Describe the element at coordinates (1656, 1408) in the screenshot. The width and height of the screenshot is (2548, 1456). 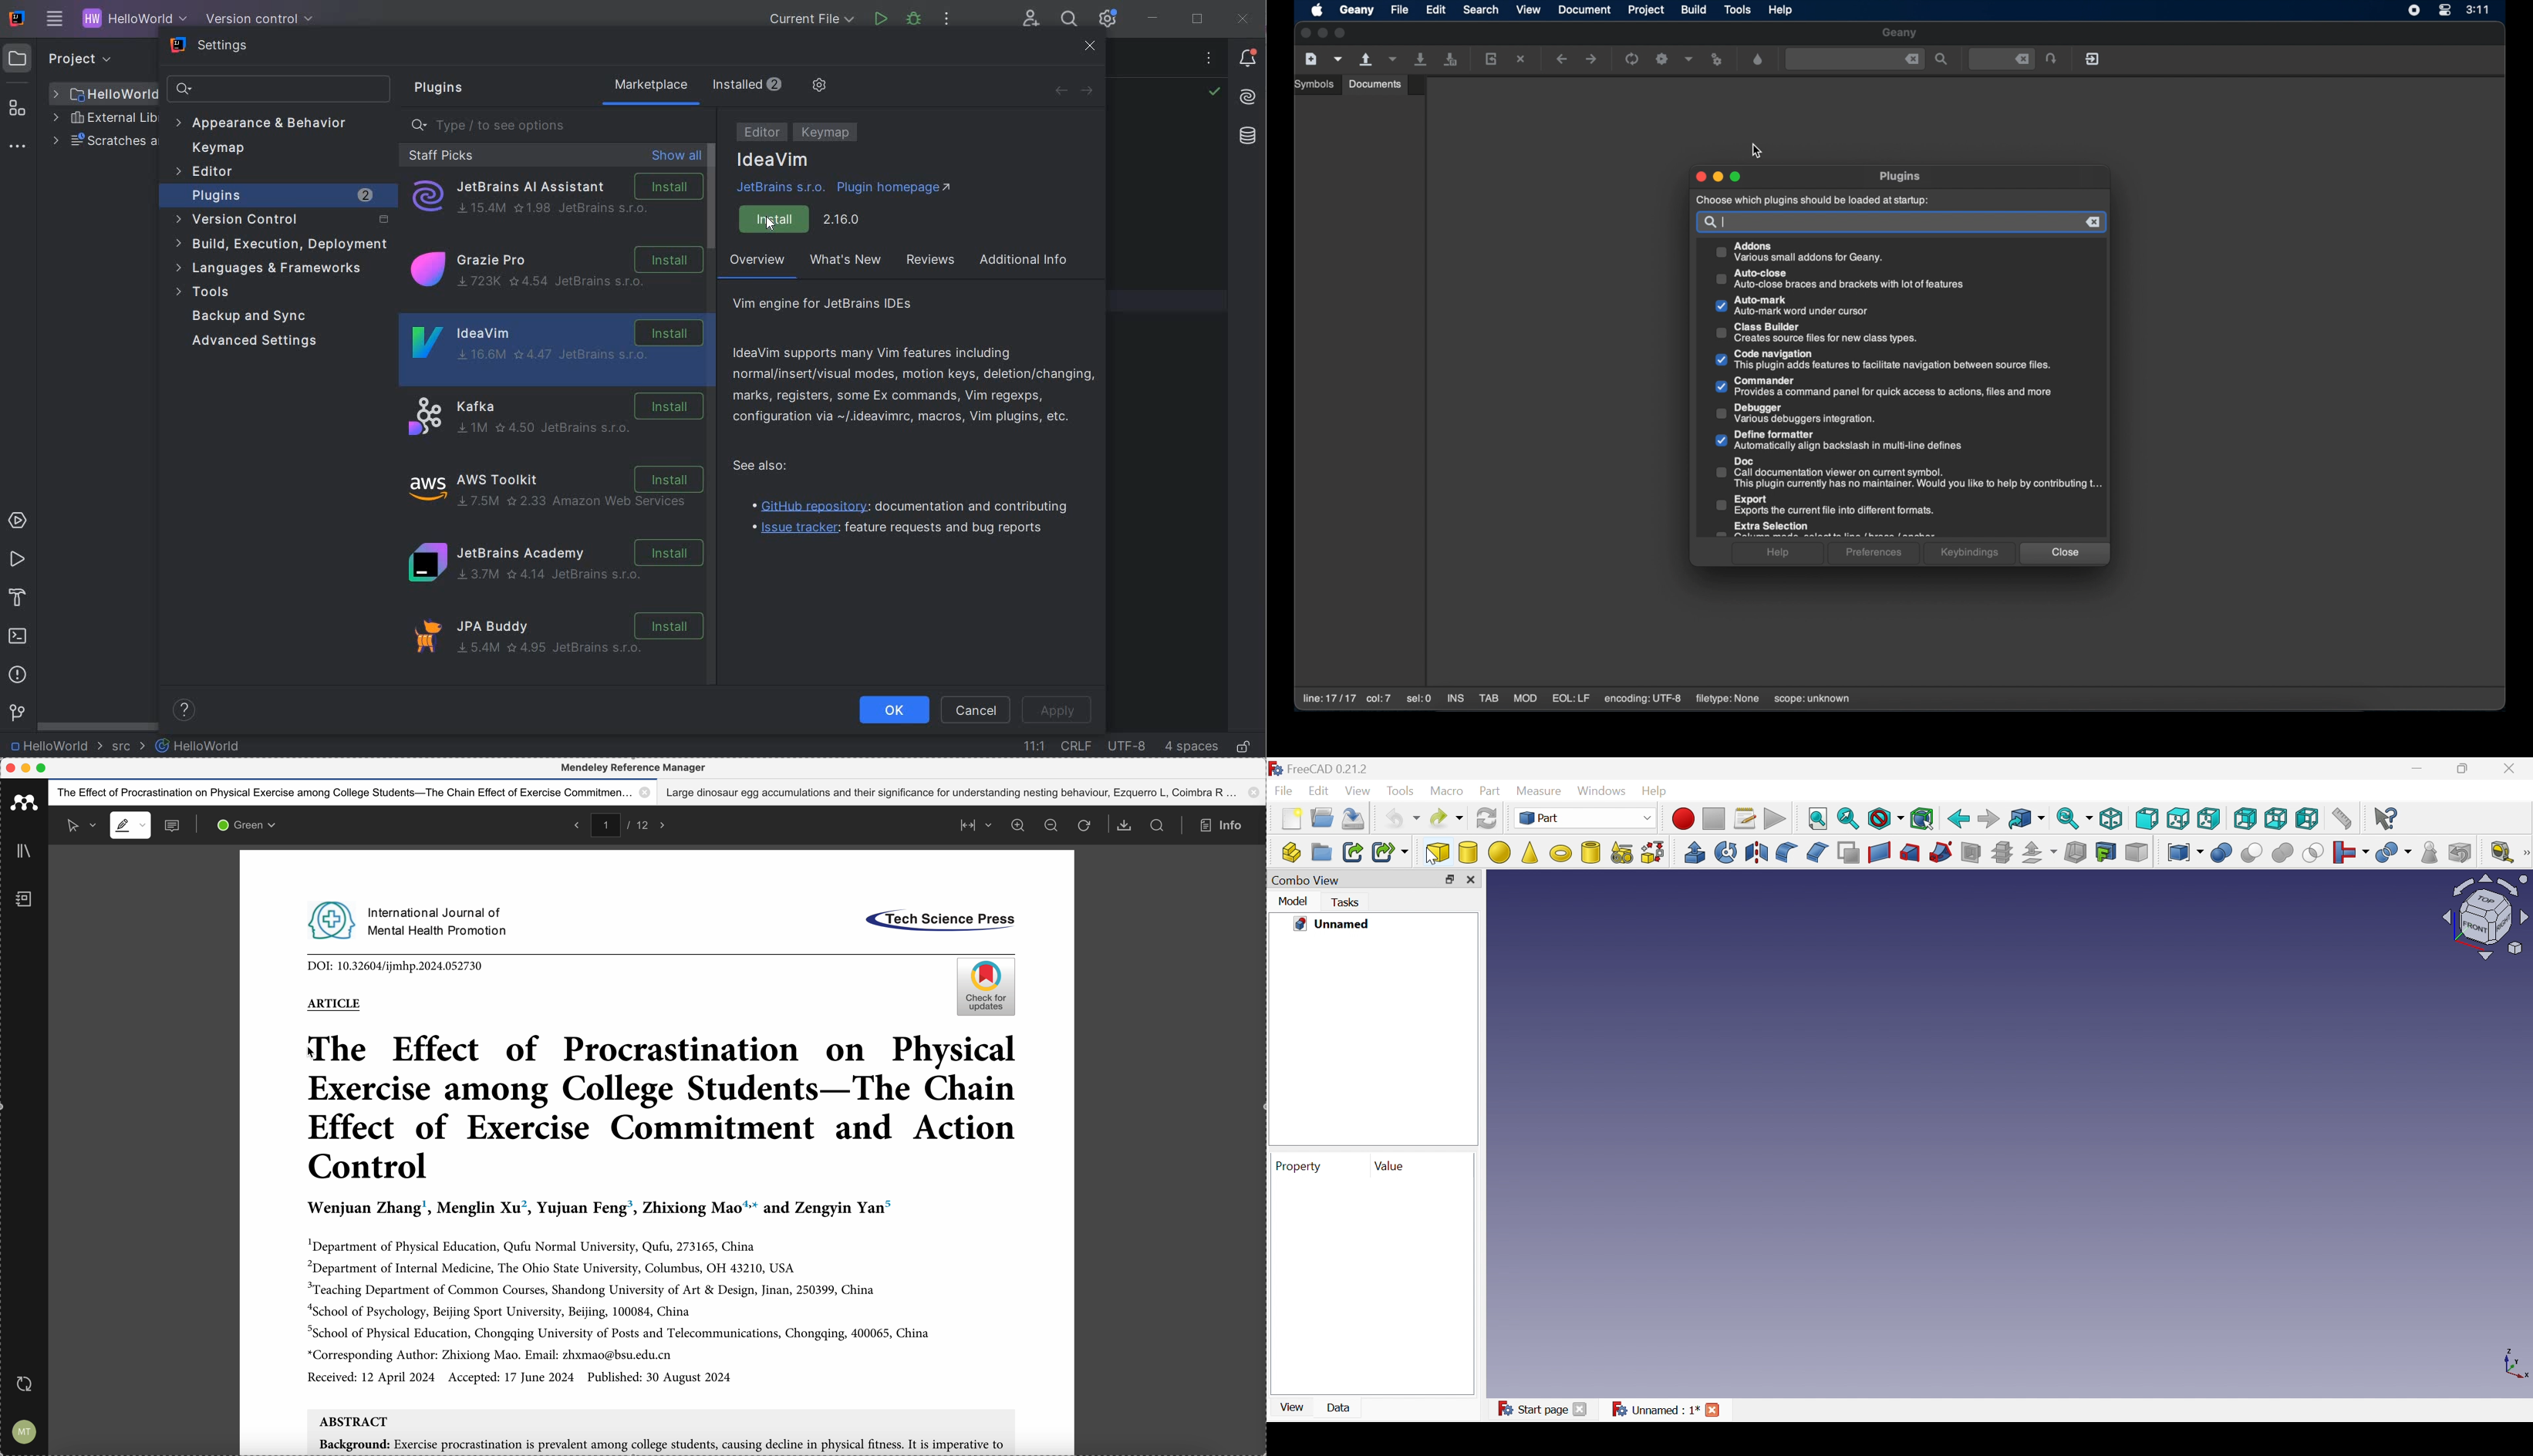
I see `Unnamed : 1*` at that location.